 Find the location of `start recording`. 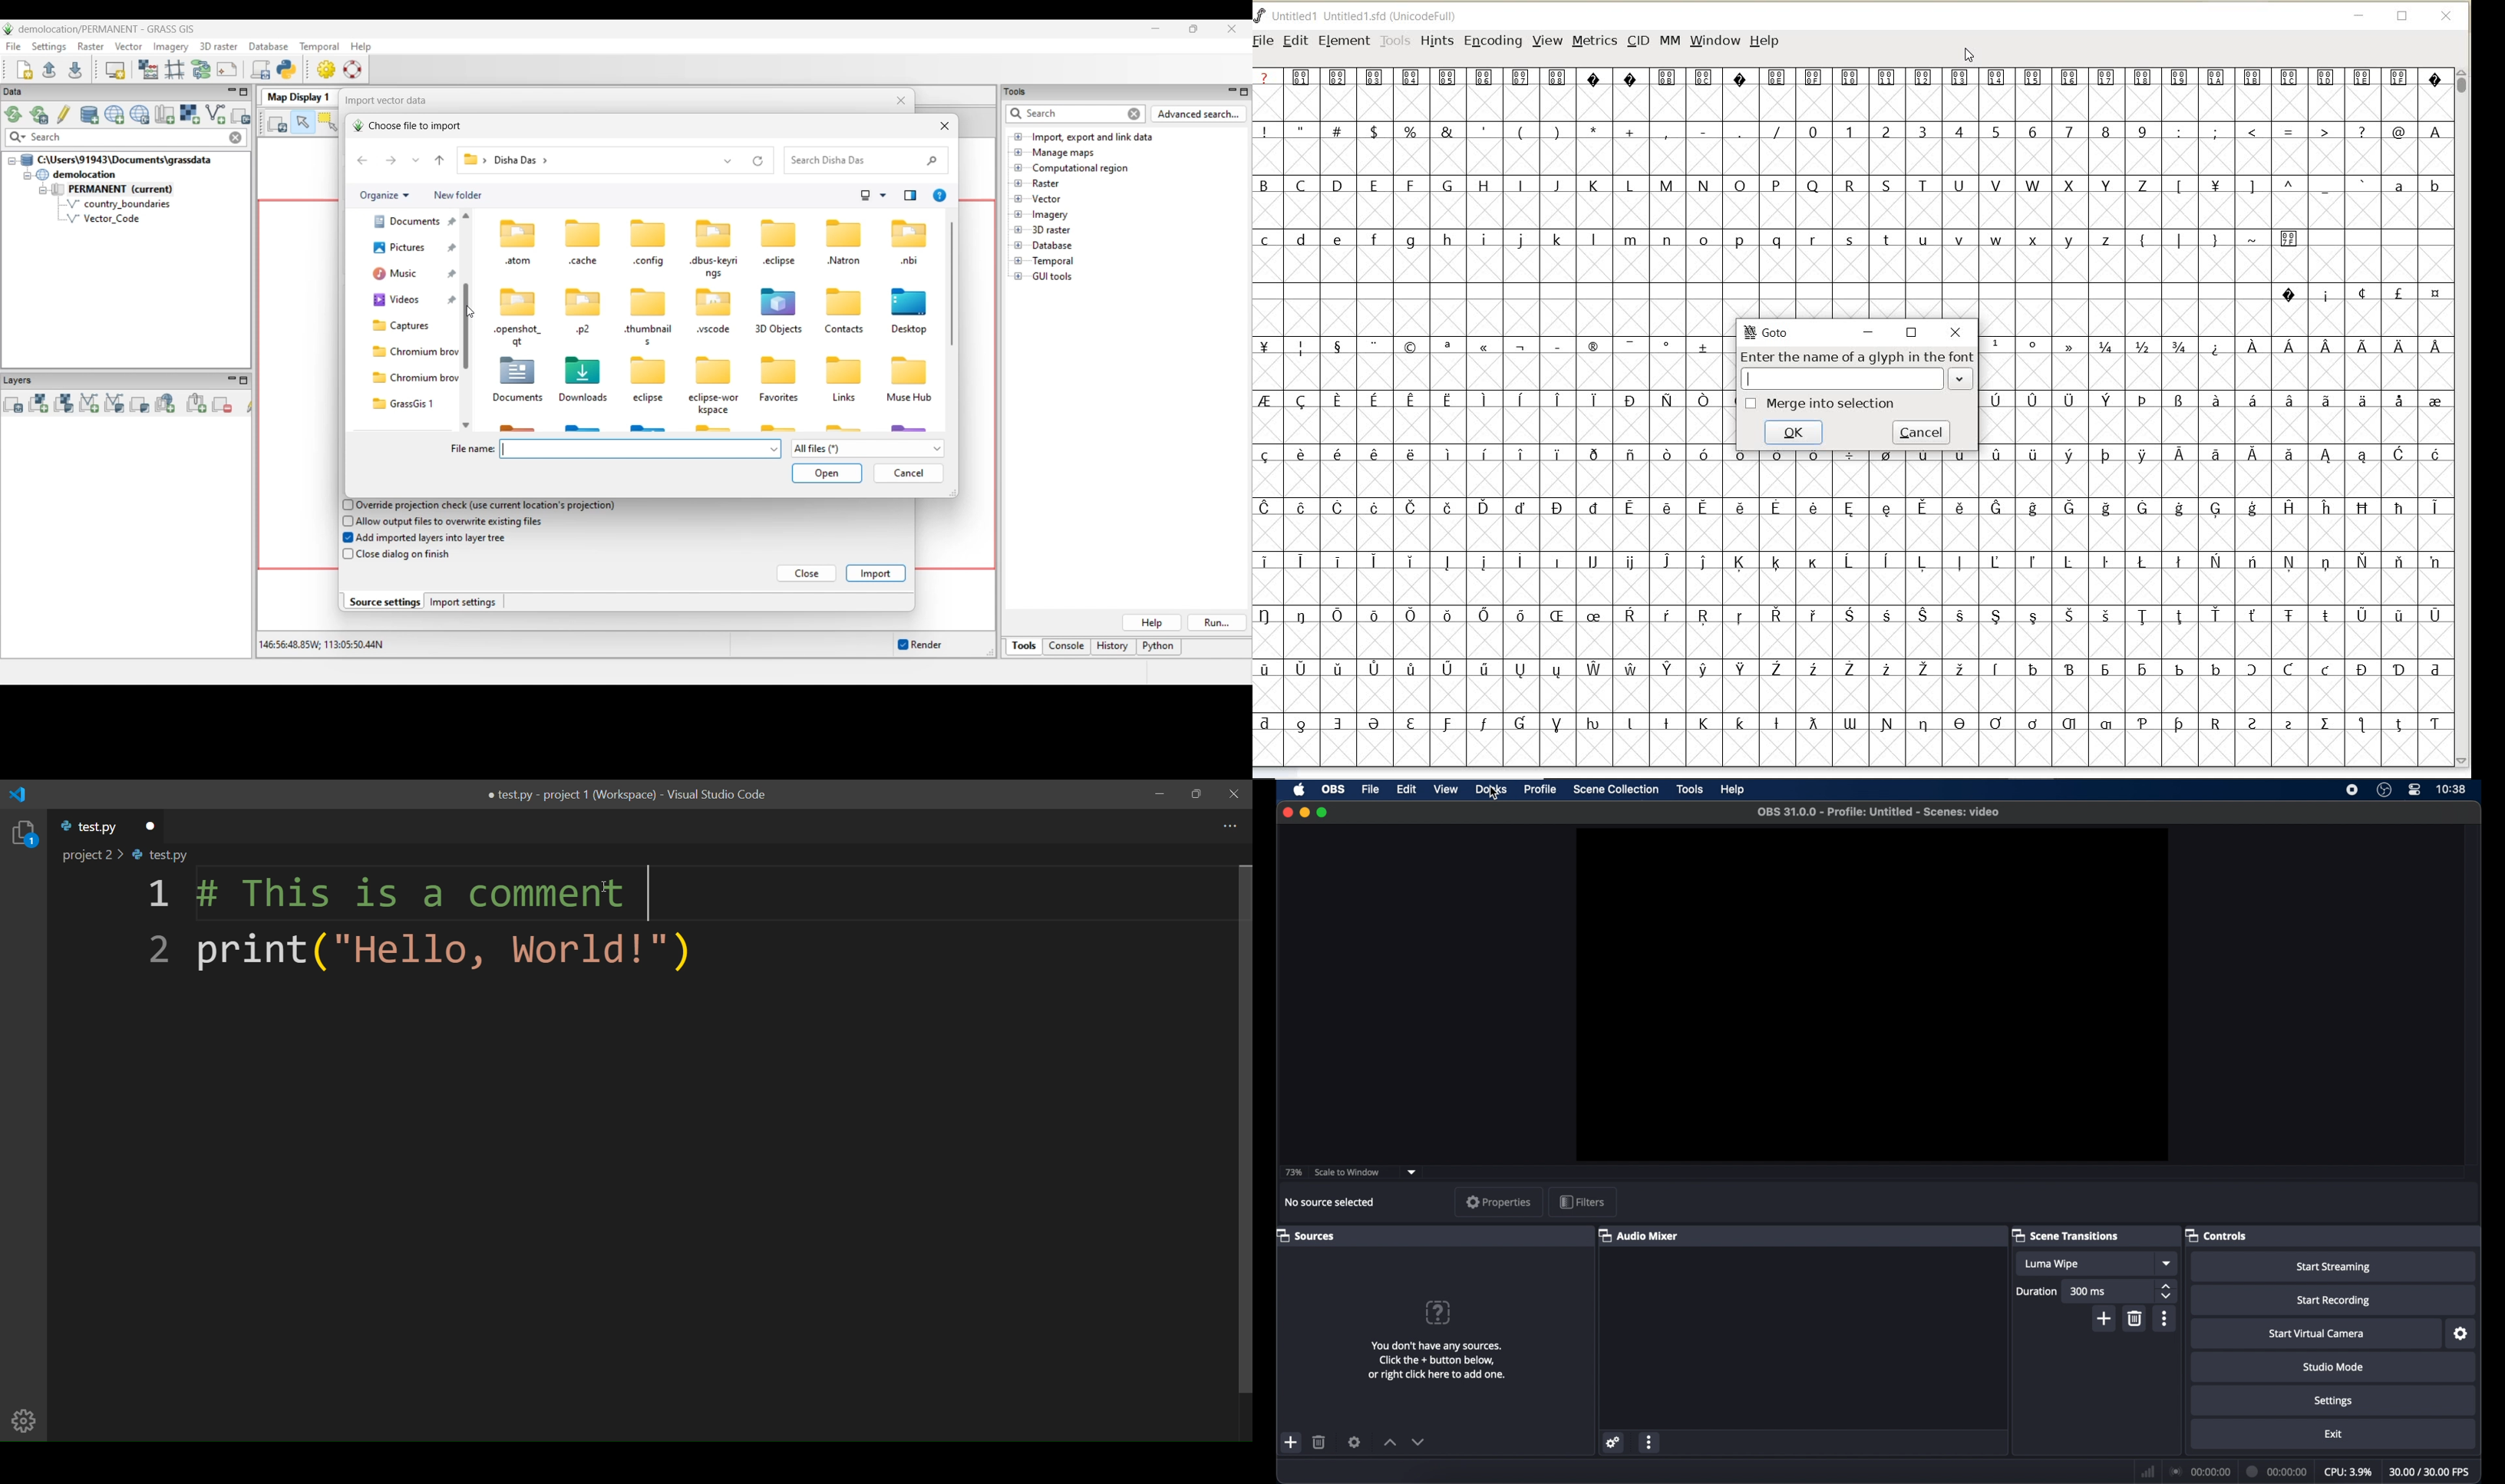

start recording is located at coordinates (2334, 1301).